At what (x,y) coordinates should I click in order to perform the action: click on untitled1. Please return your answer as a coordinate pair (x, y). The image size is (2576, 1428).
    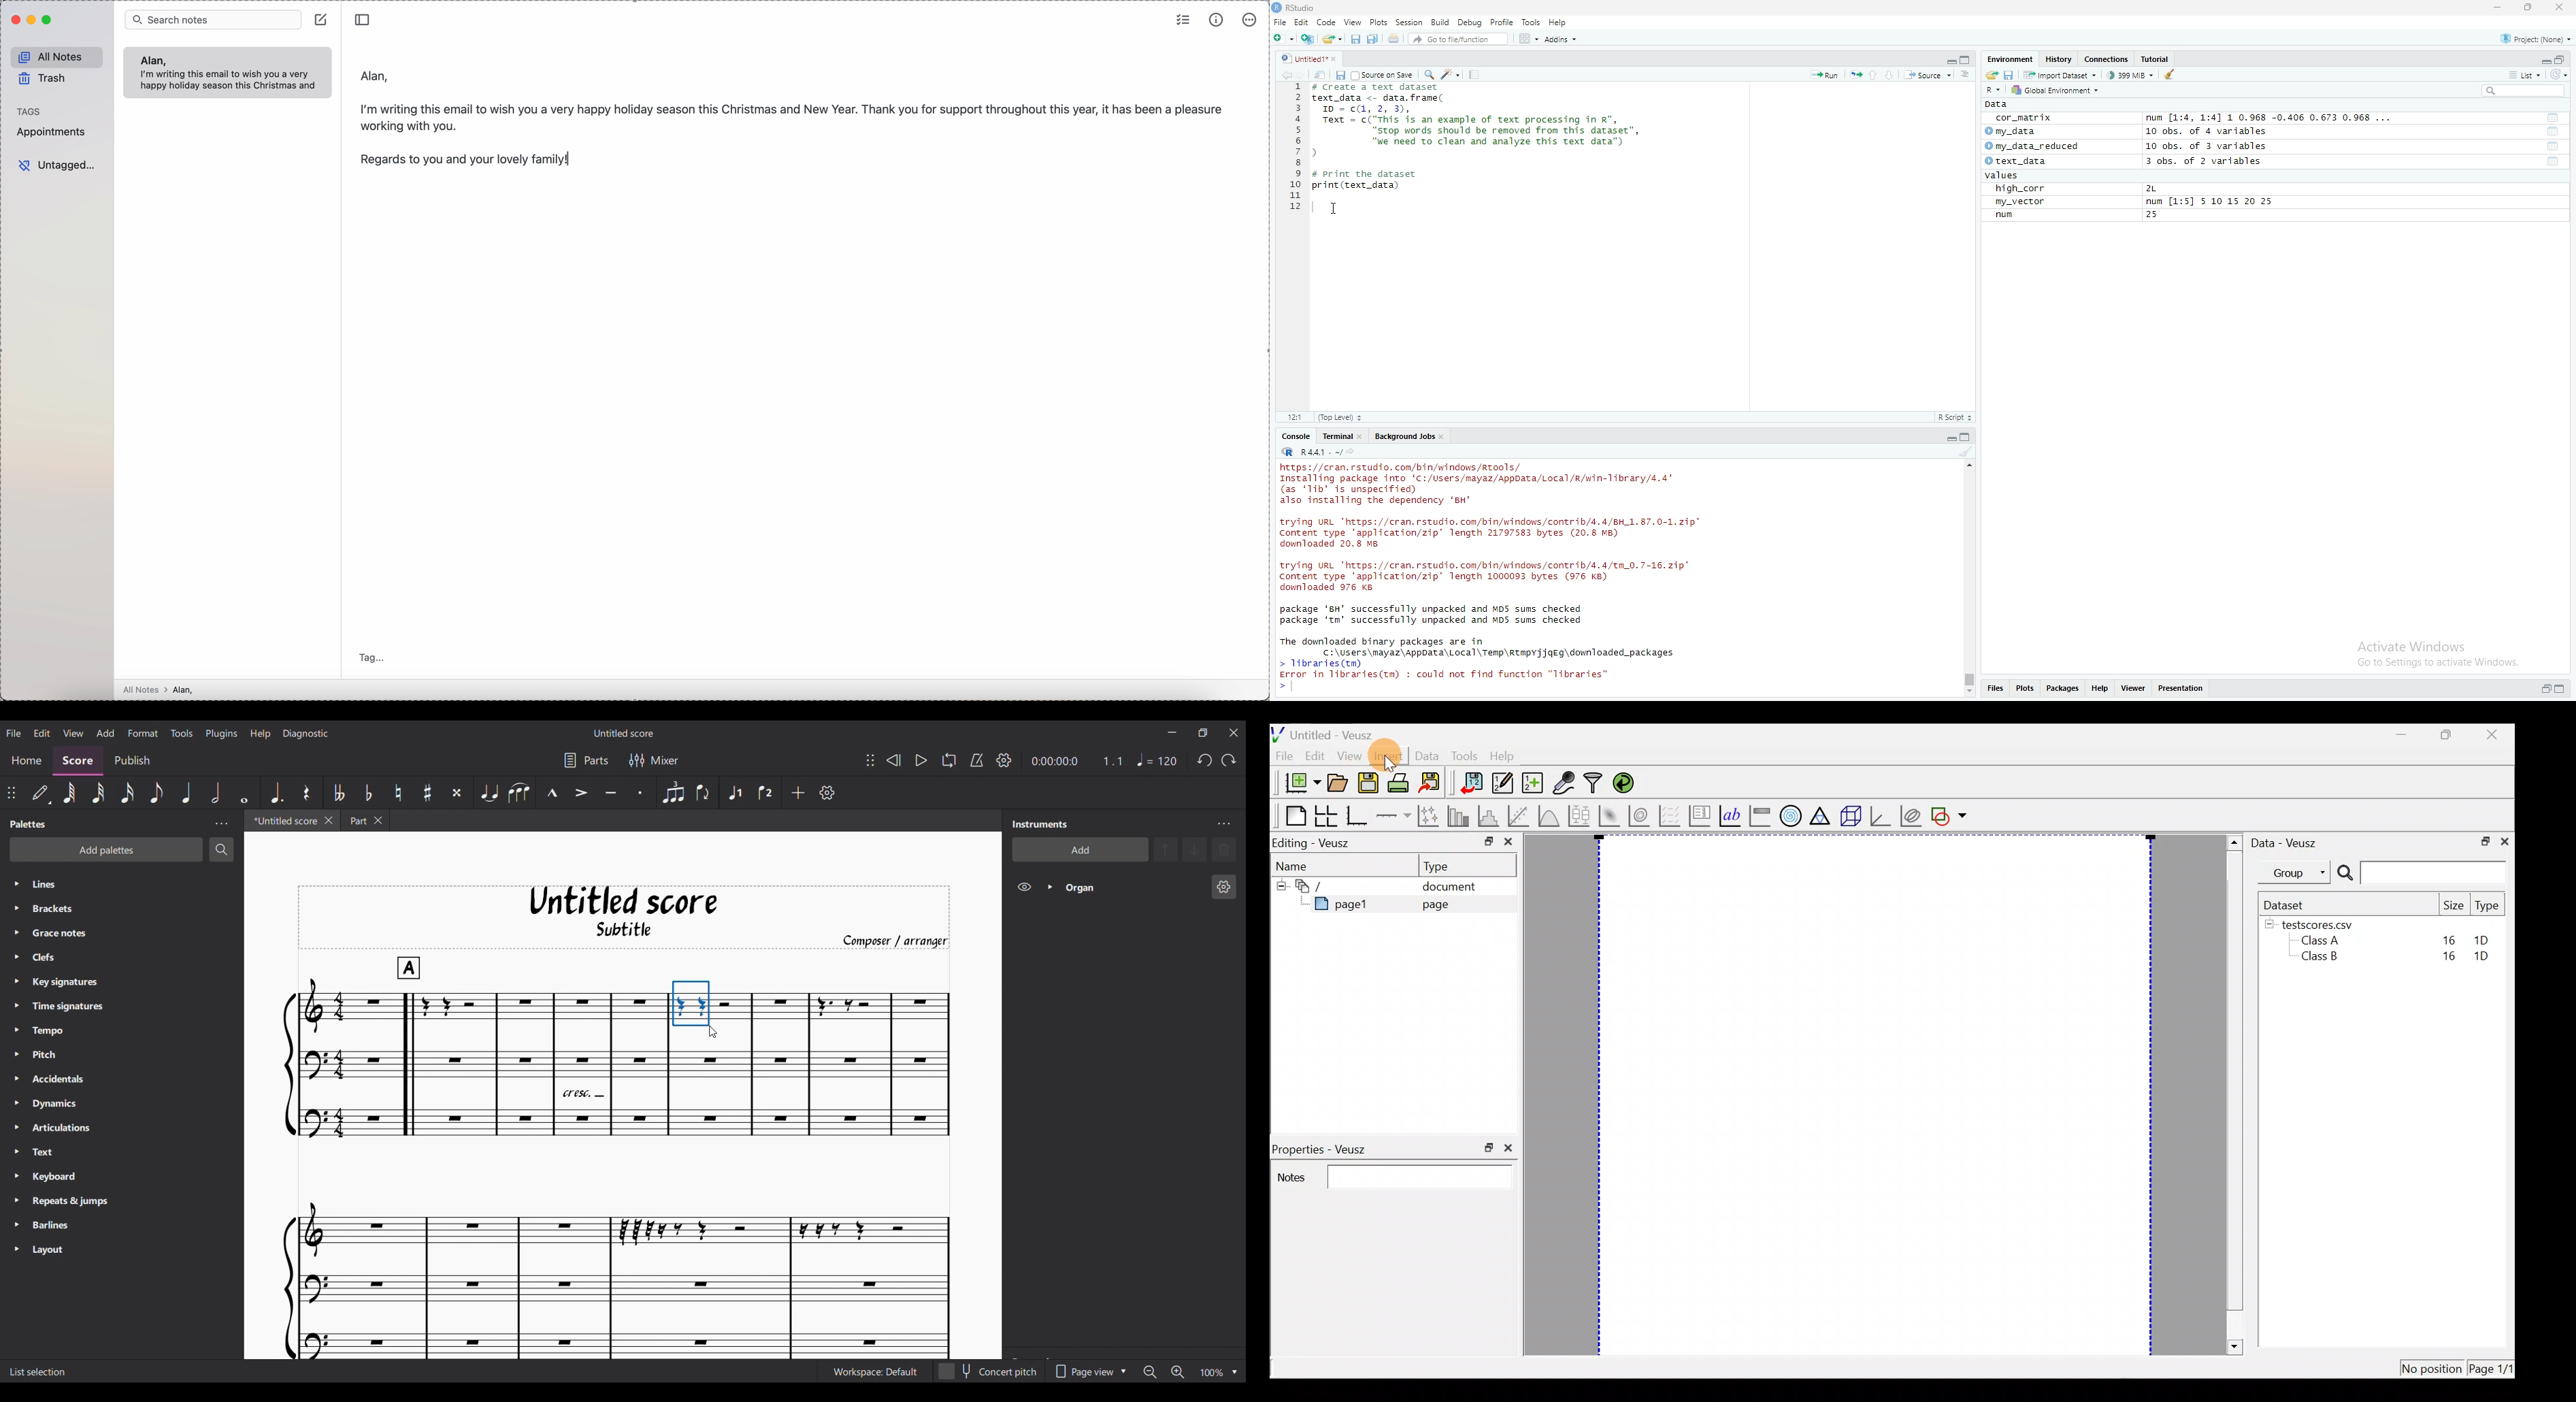
    Looking at the image, I should click on (1311, 58).